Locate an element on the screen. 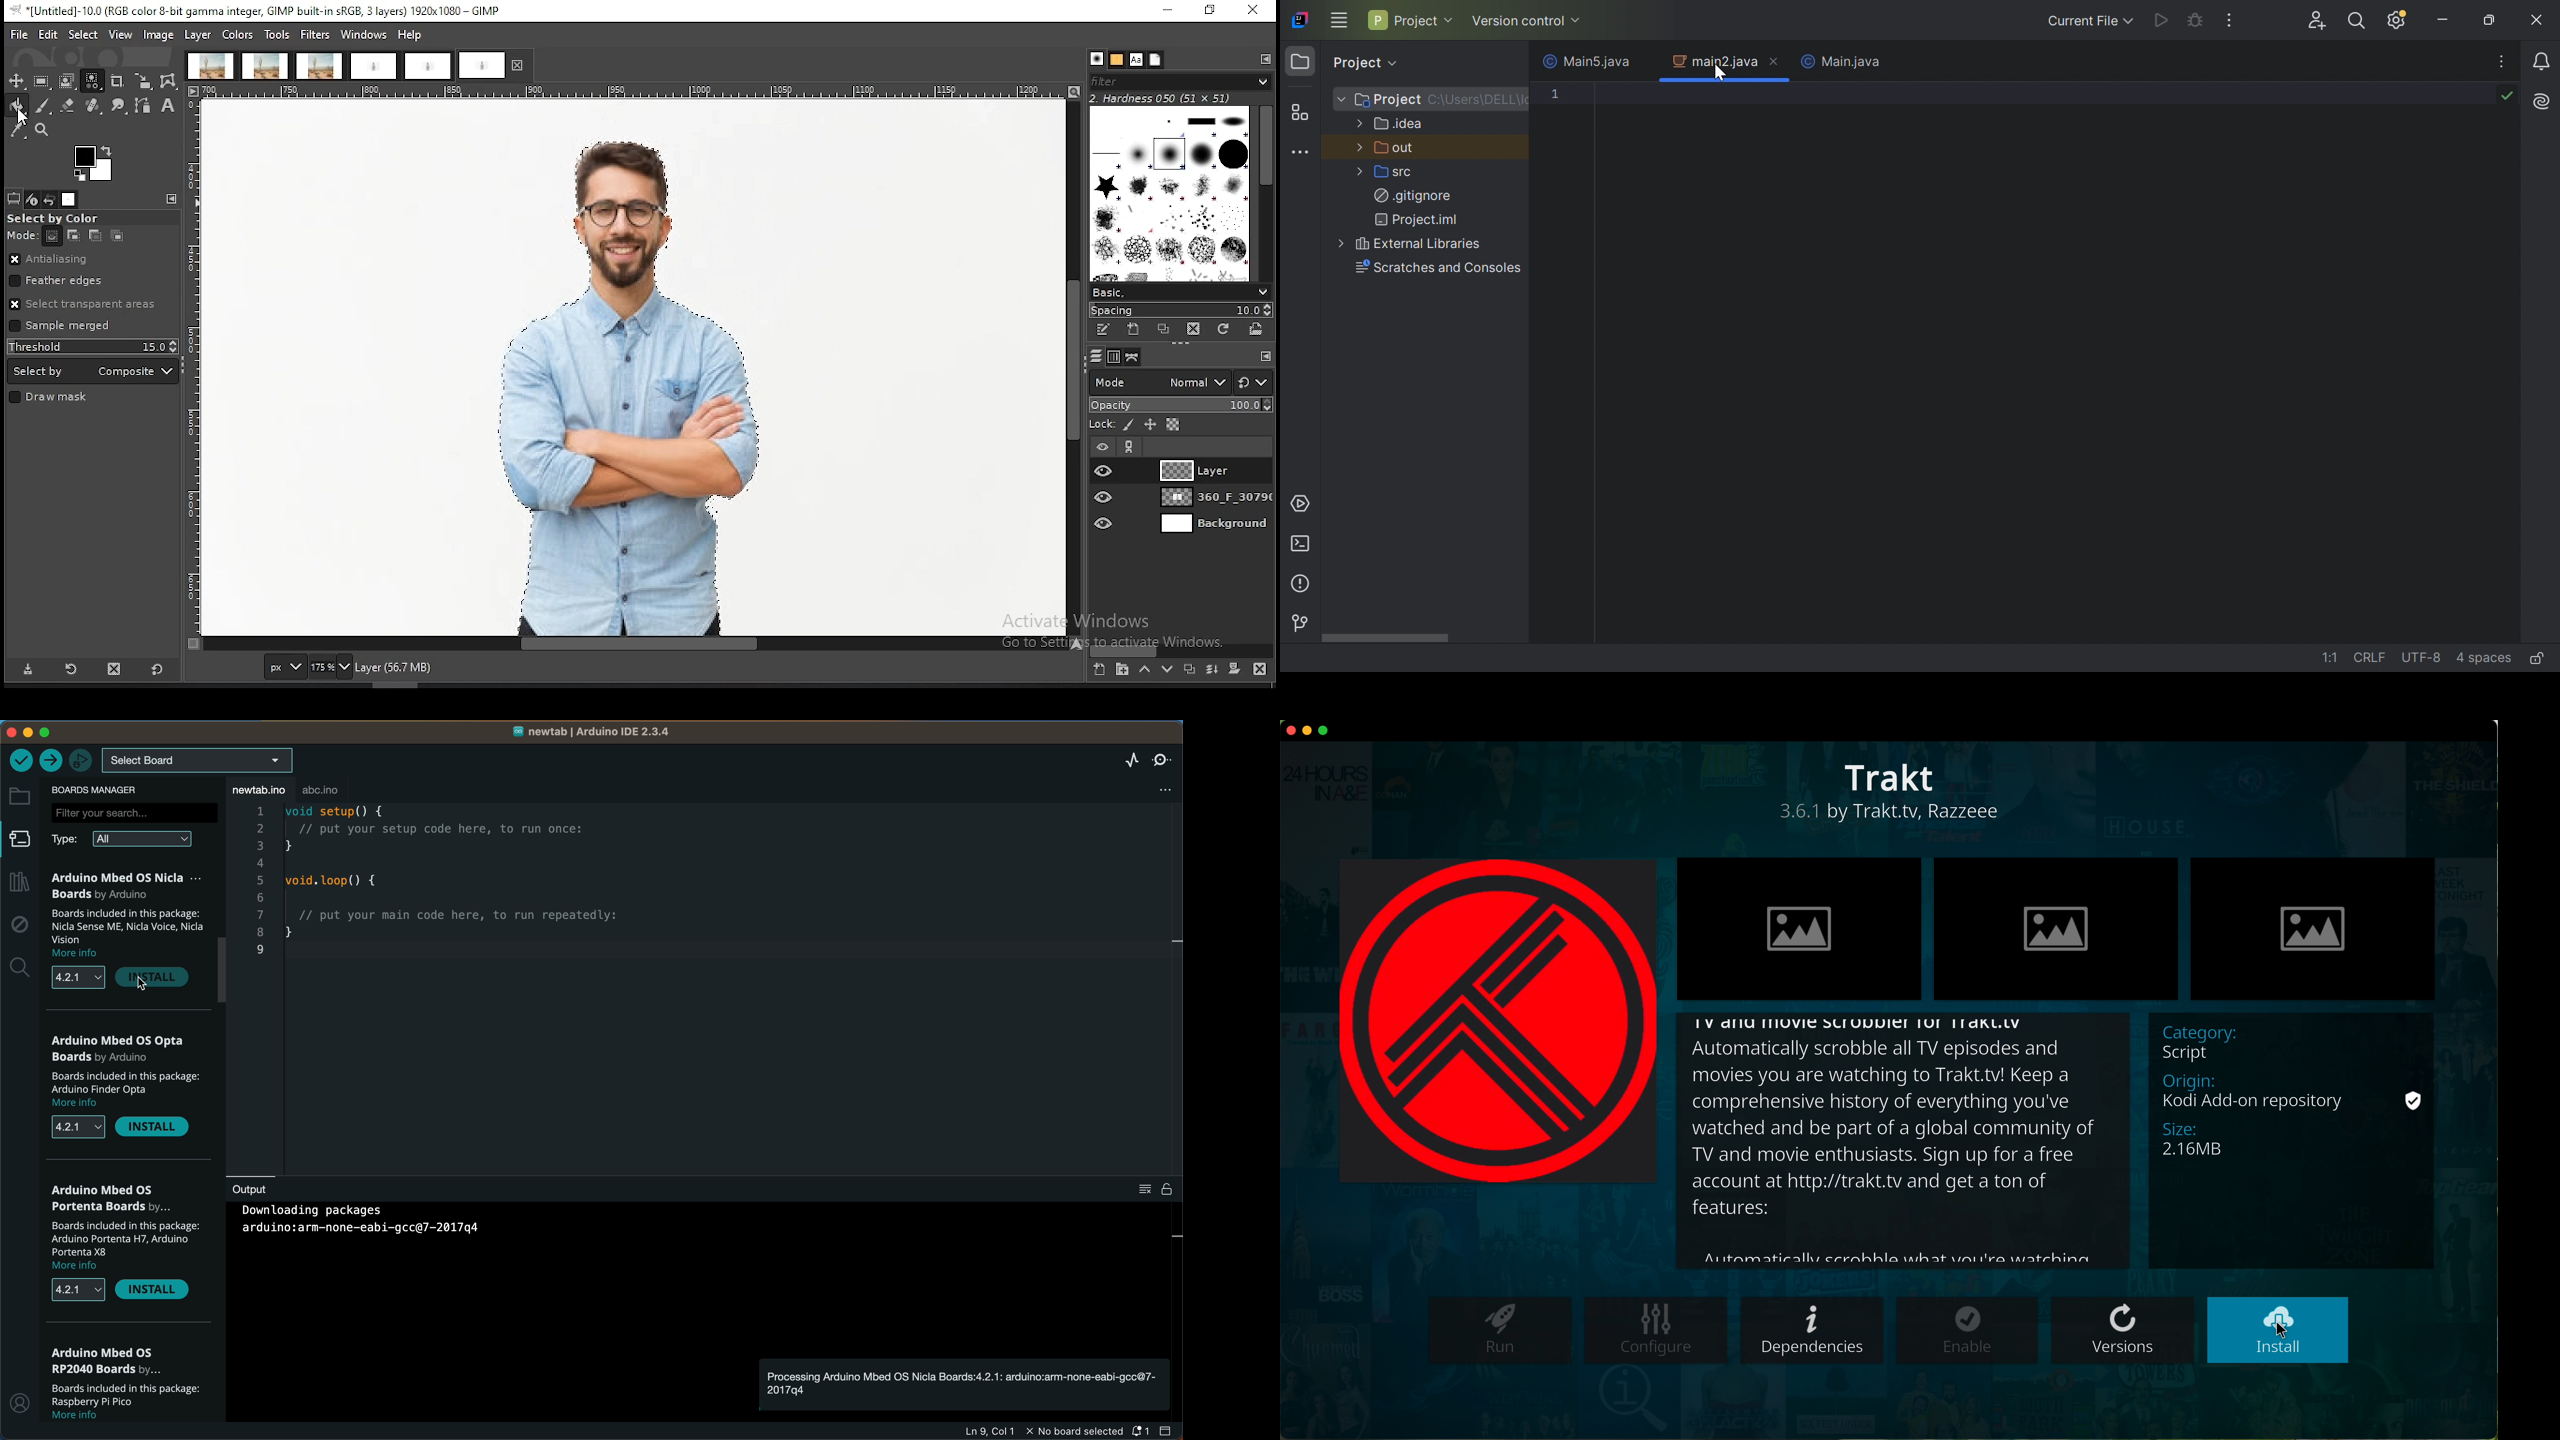 This screenshot has width=2576, height=1456. configure this tab is located at coordinates (172, 198).